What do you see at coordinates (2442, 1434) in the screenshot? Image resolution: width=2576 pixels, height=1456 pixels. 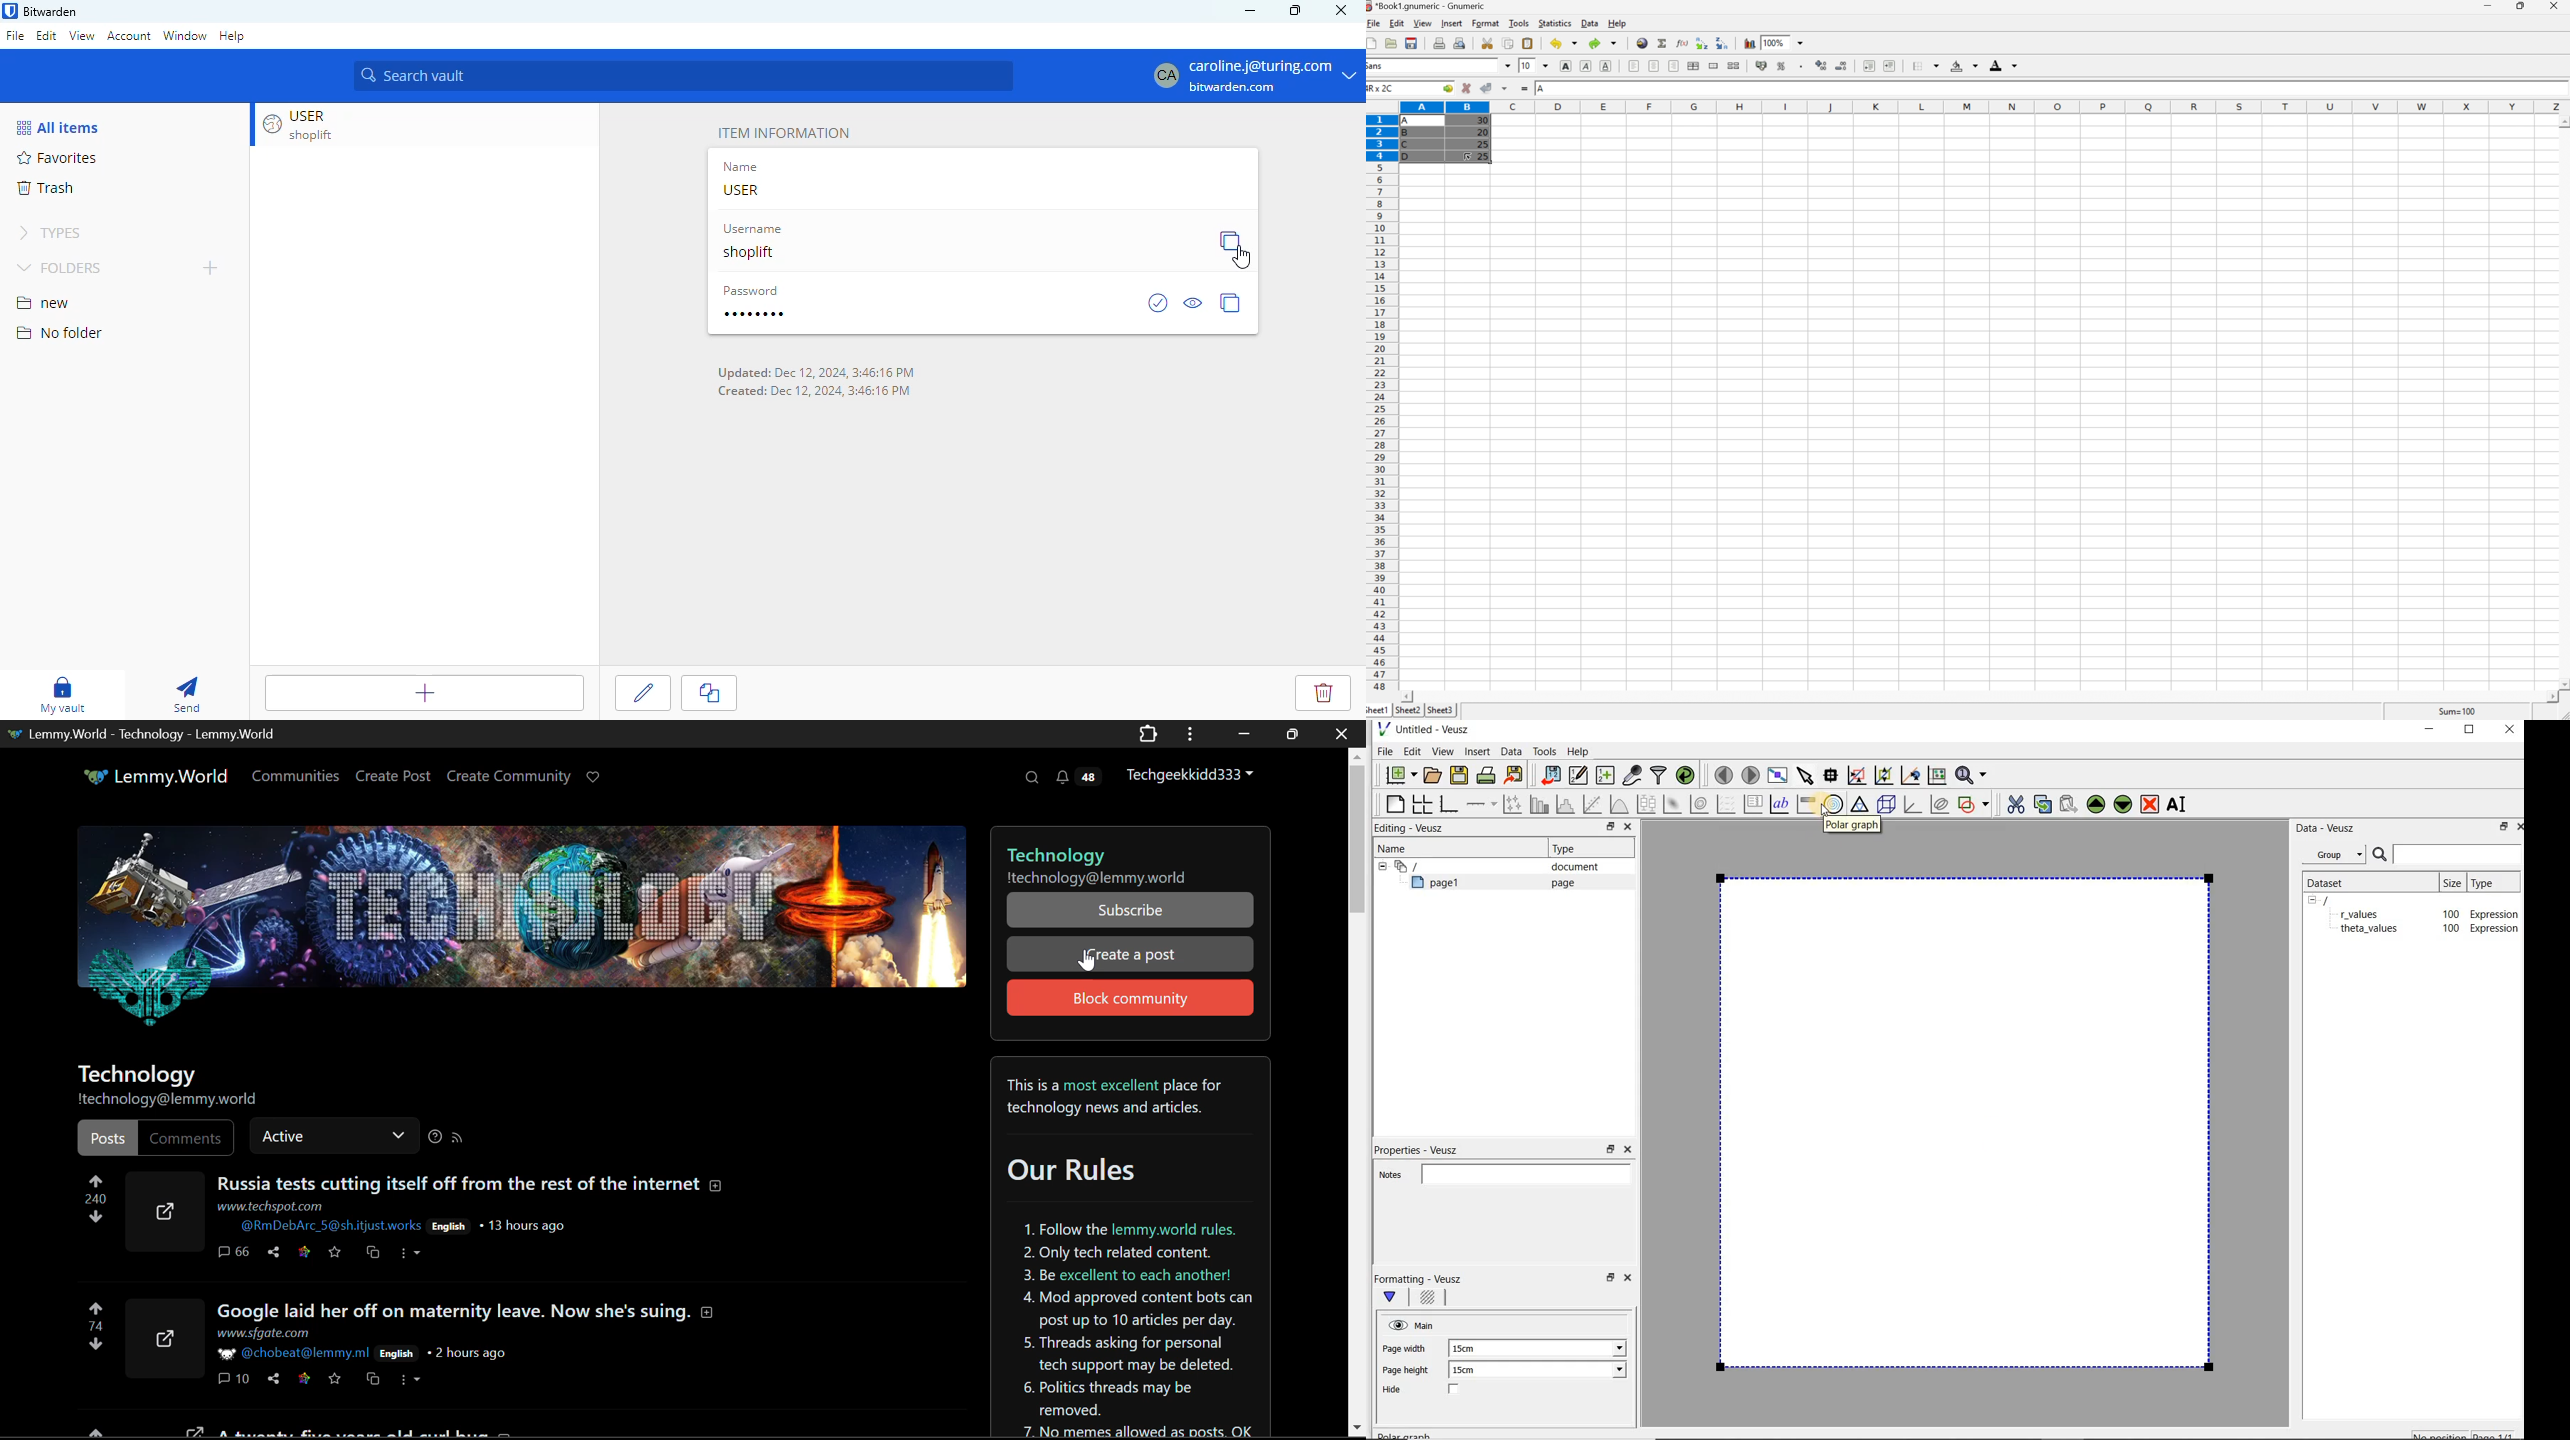 I see `No position` at bounding box center [2442, 1434].